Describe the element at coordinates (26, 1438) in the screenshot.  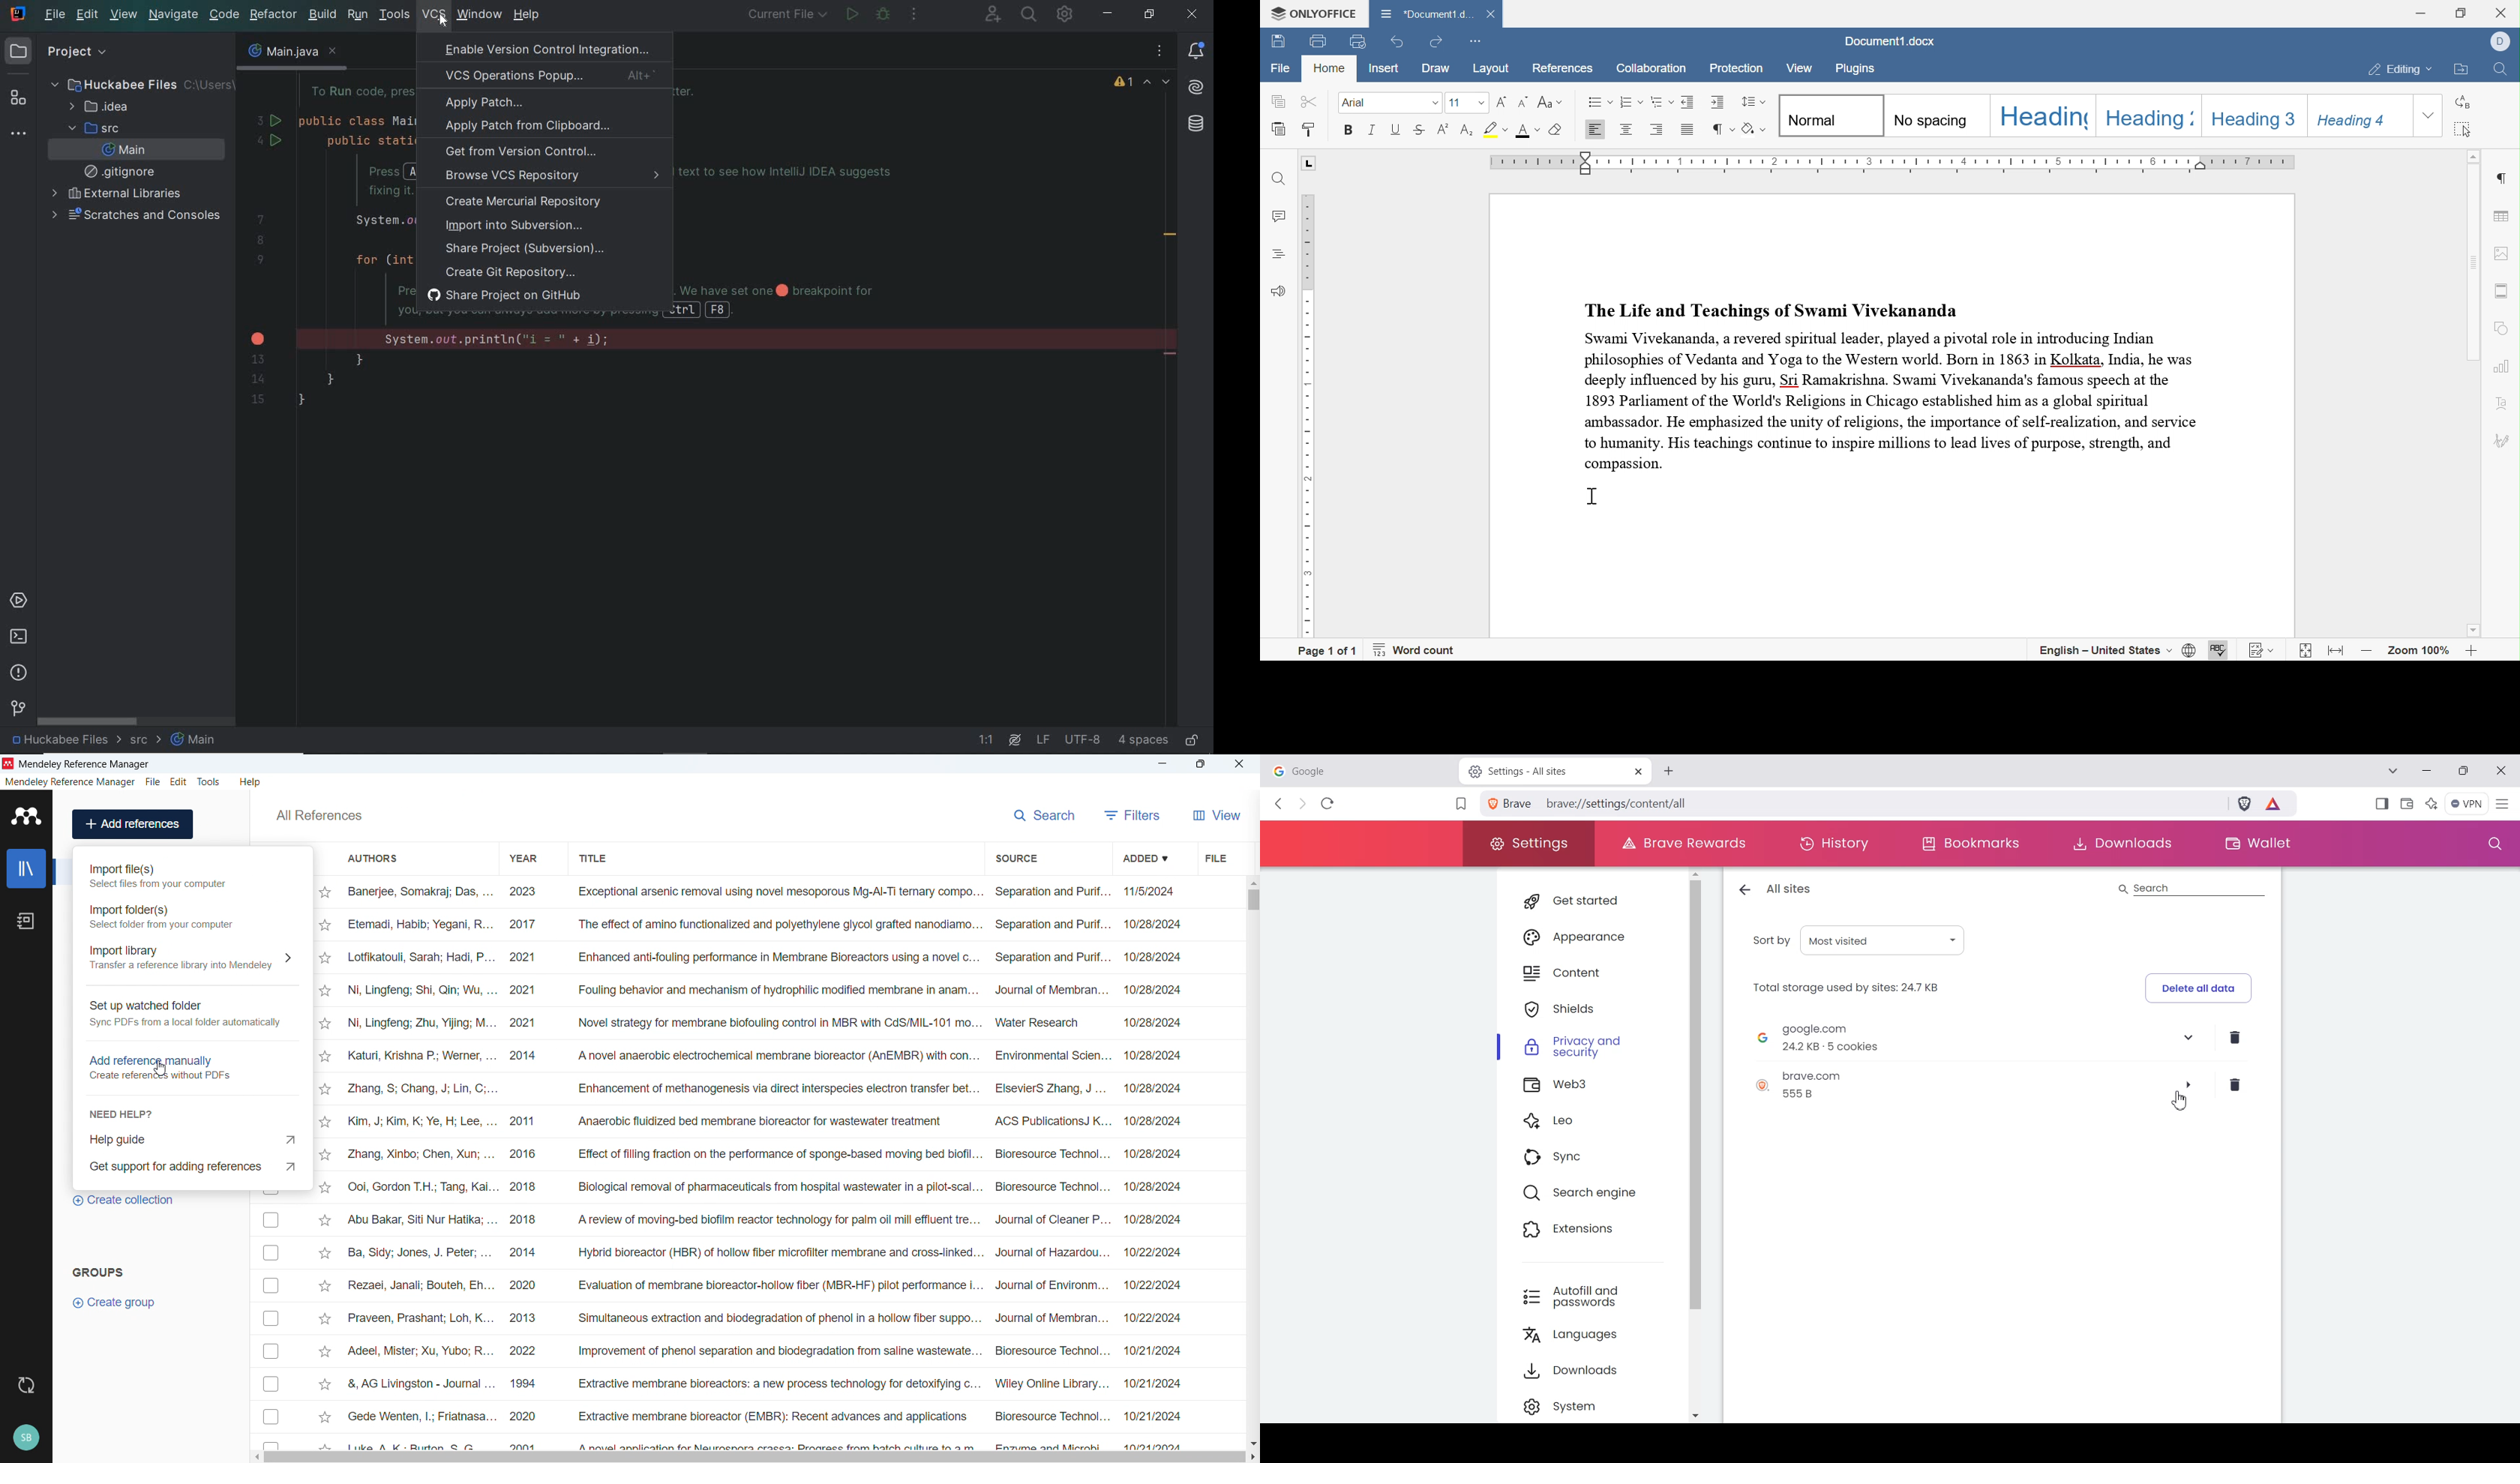
I see `Profile ` at that location.